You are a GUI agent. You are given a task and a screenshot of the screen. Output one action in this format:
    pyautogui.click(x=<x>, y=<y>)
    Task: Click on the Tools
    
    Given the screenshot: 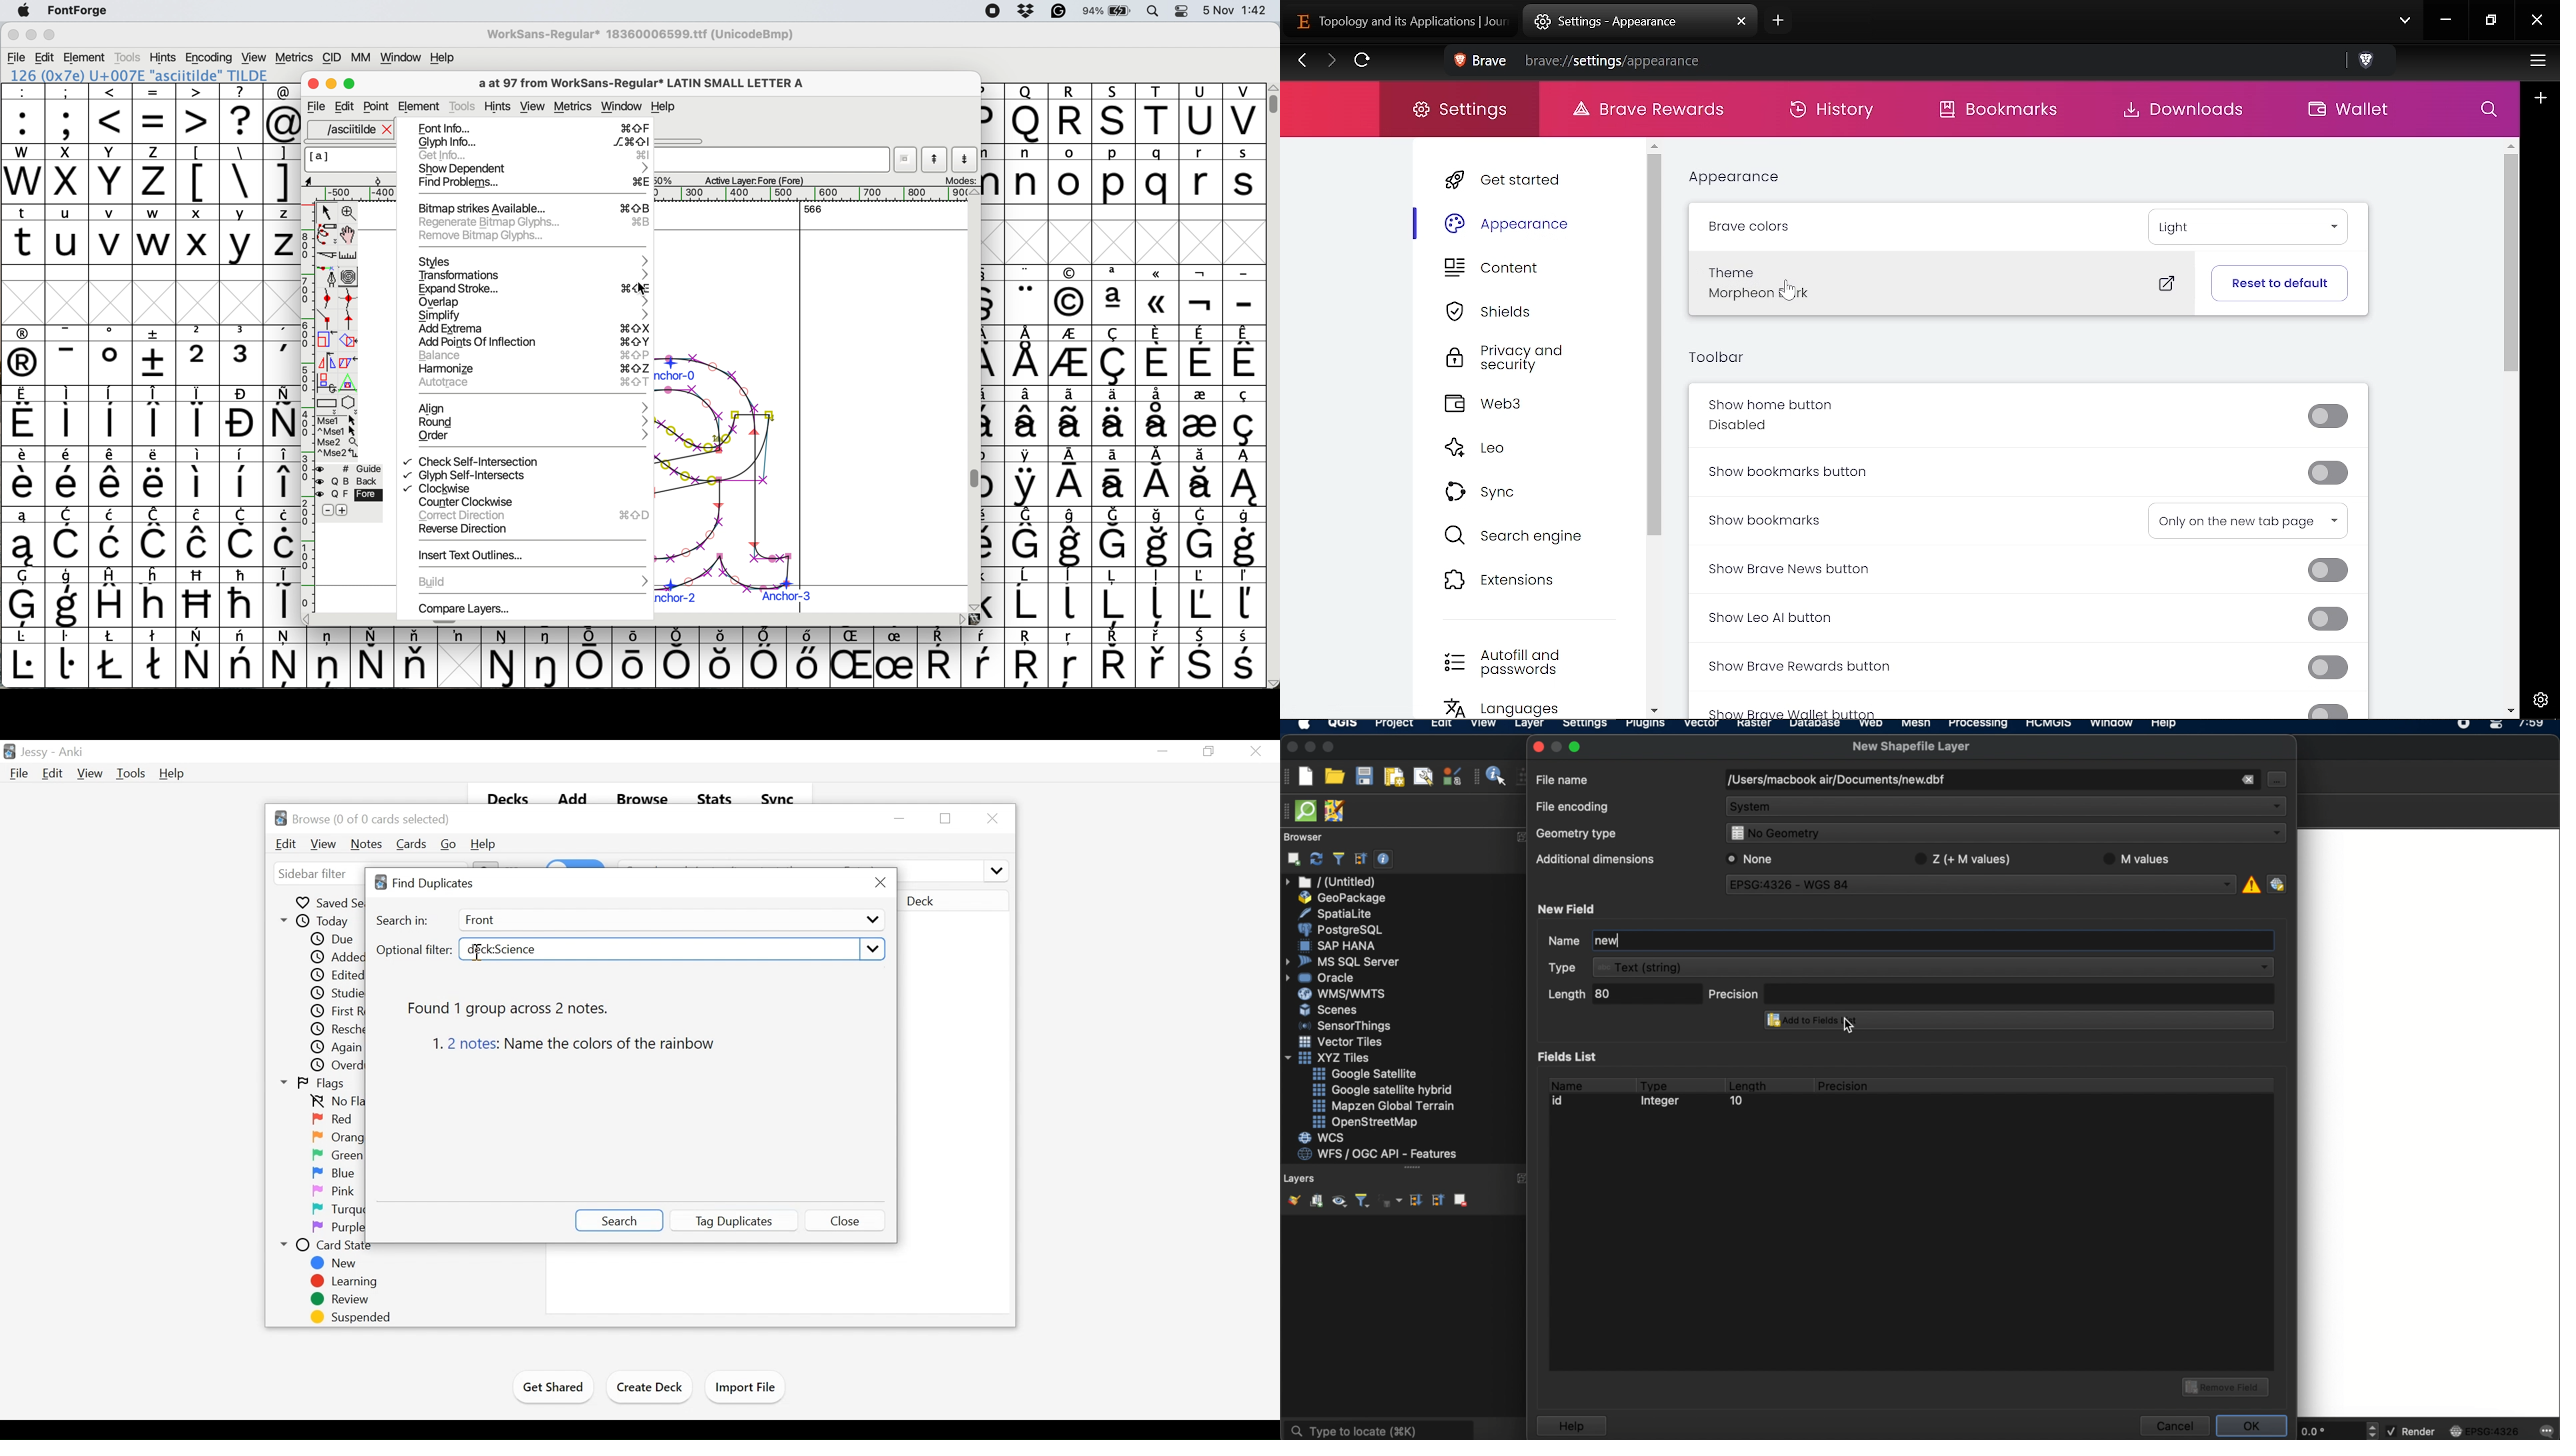 What is the action you would take?
    pyautogui.click(x=130, y=773)
    